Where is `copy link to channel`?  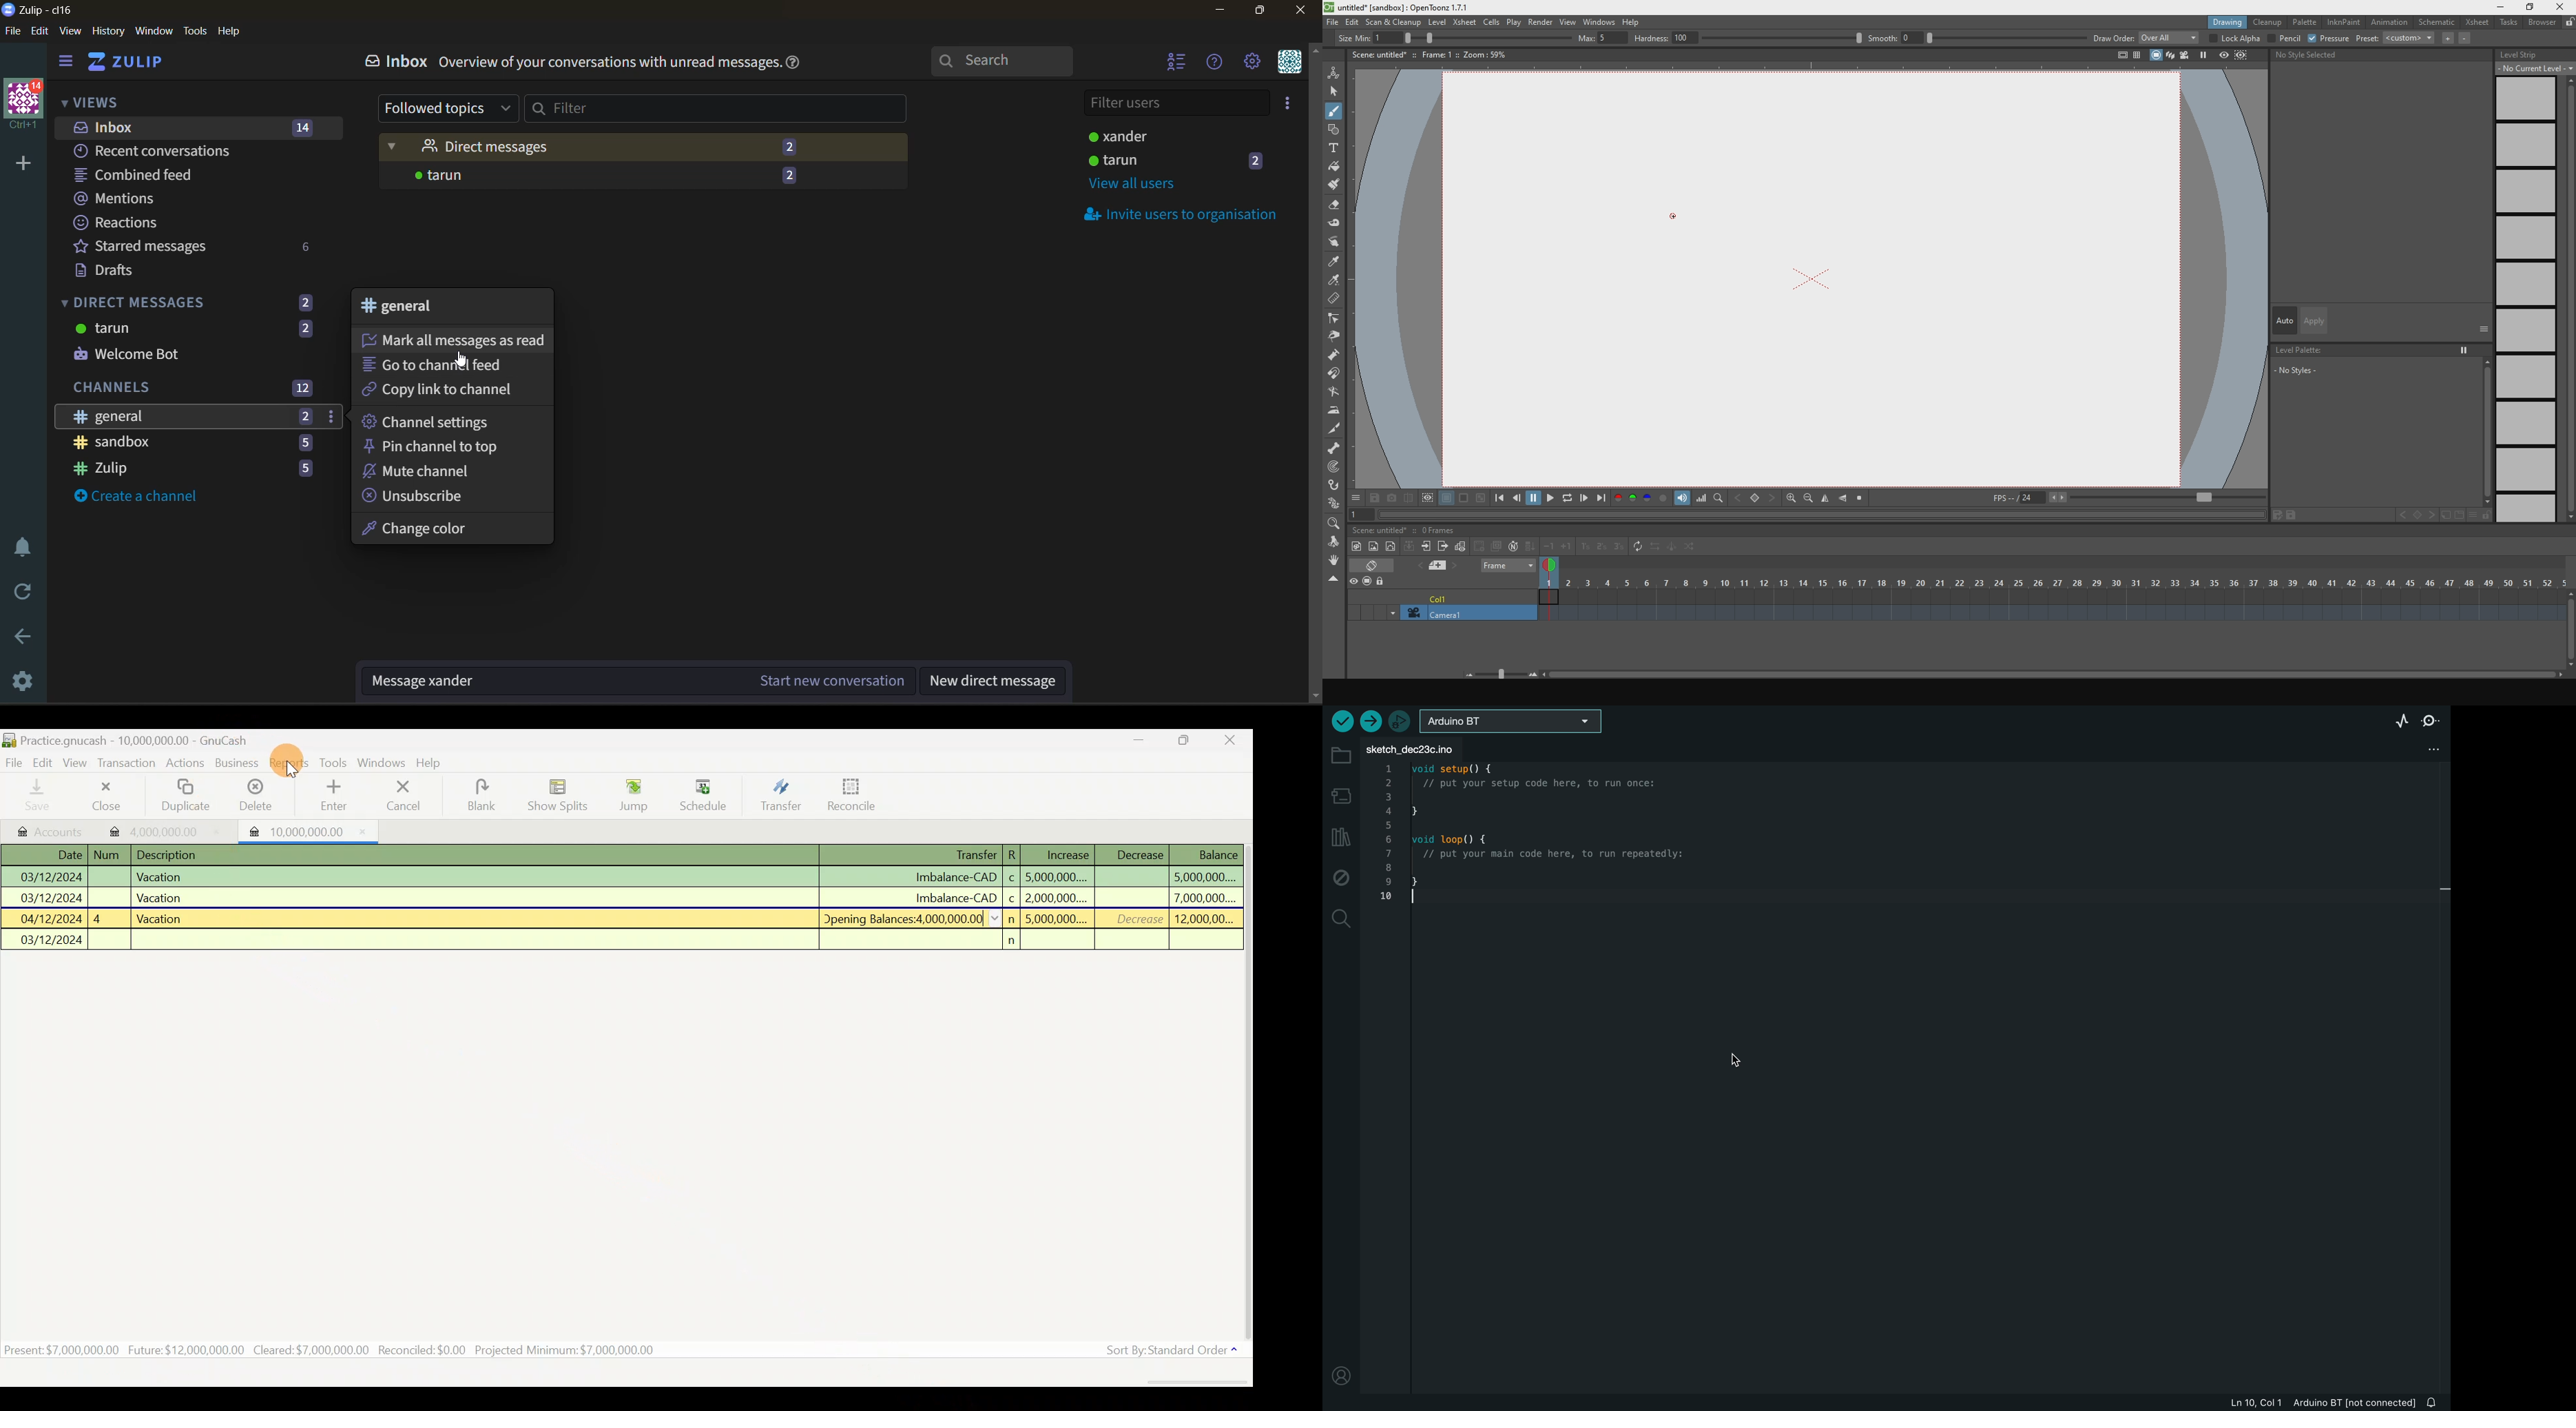 copy link to channel is located at coordinates (440, 392).